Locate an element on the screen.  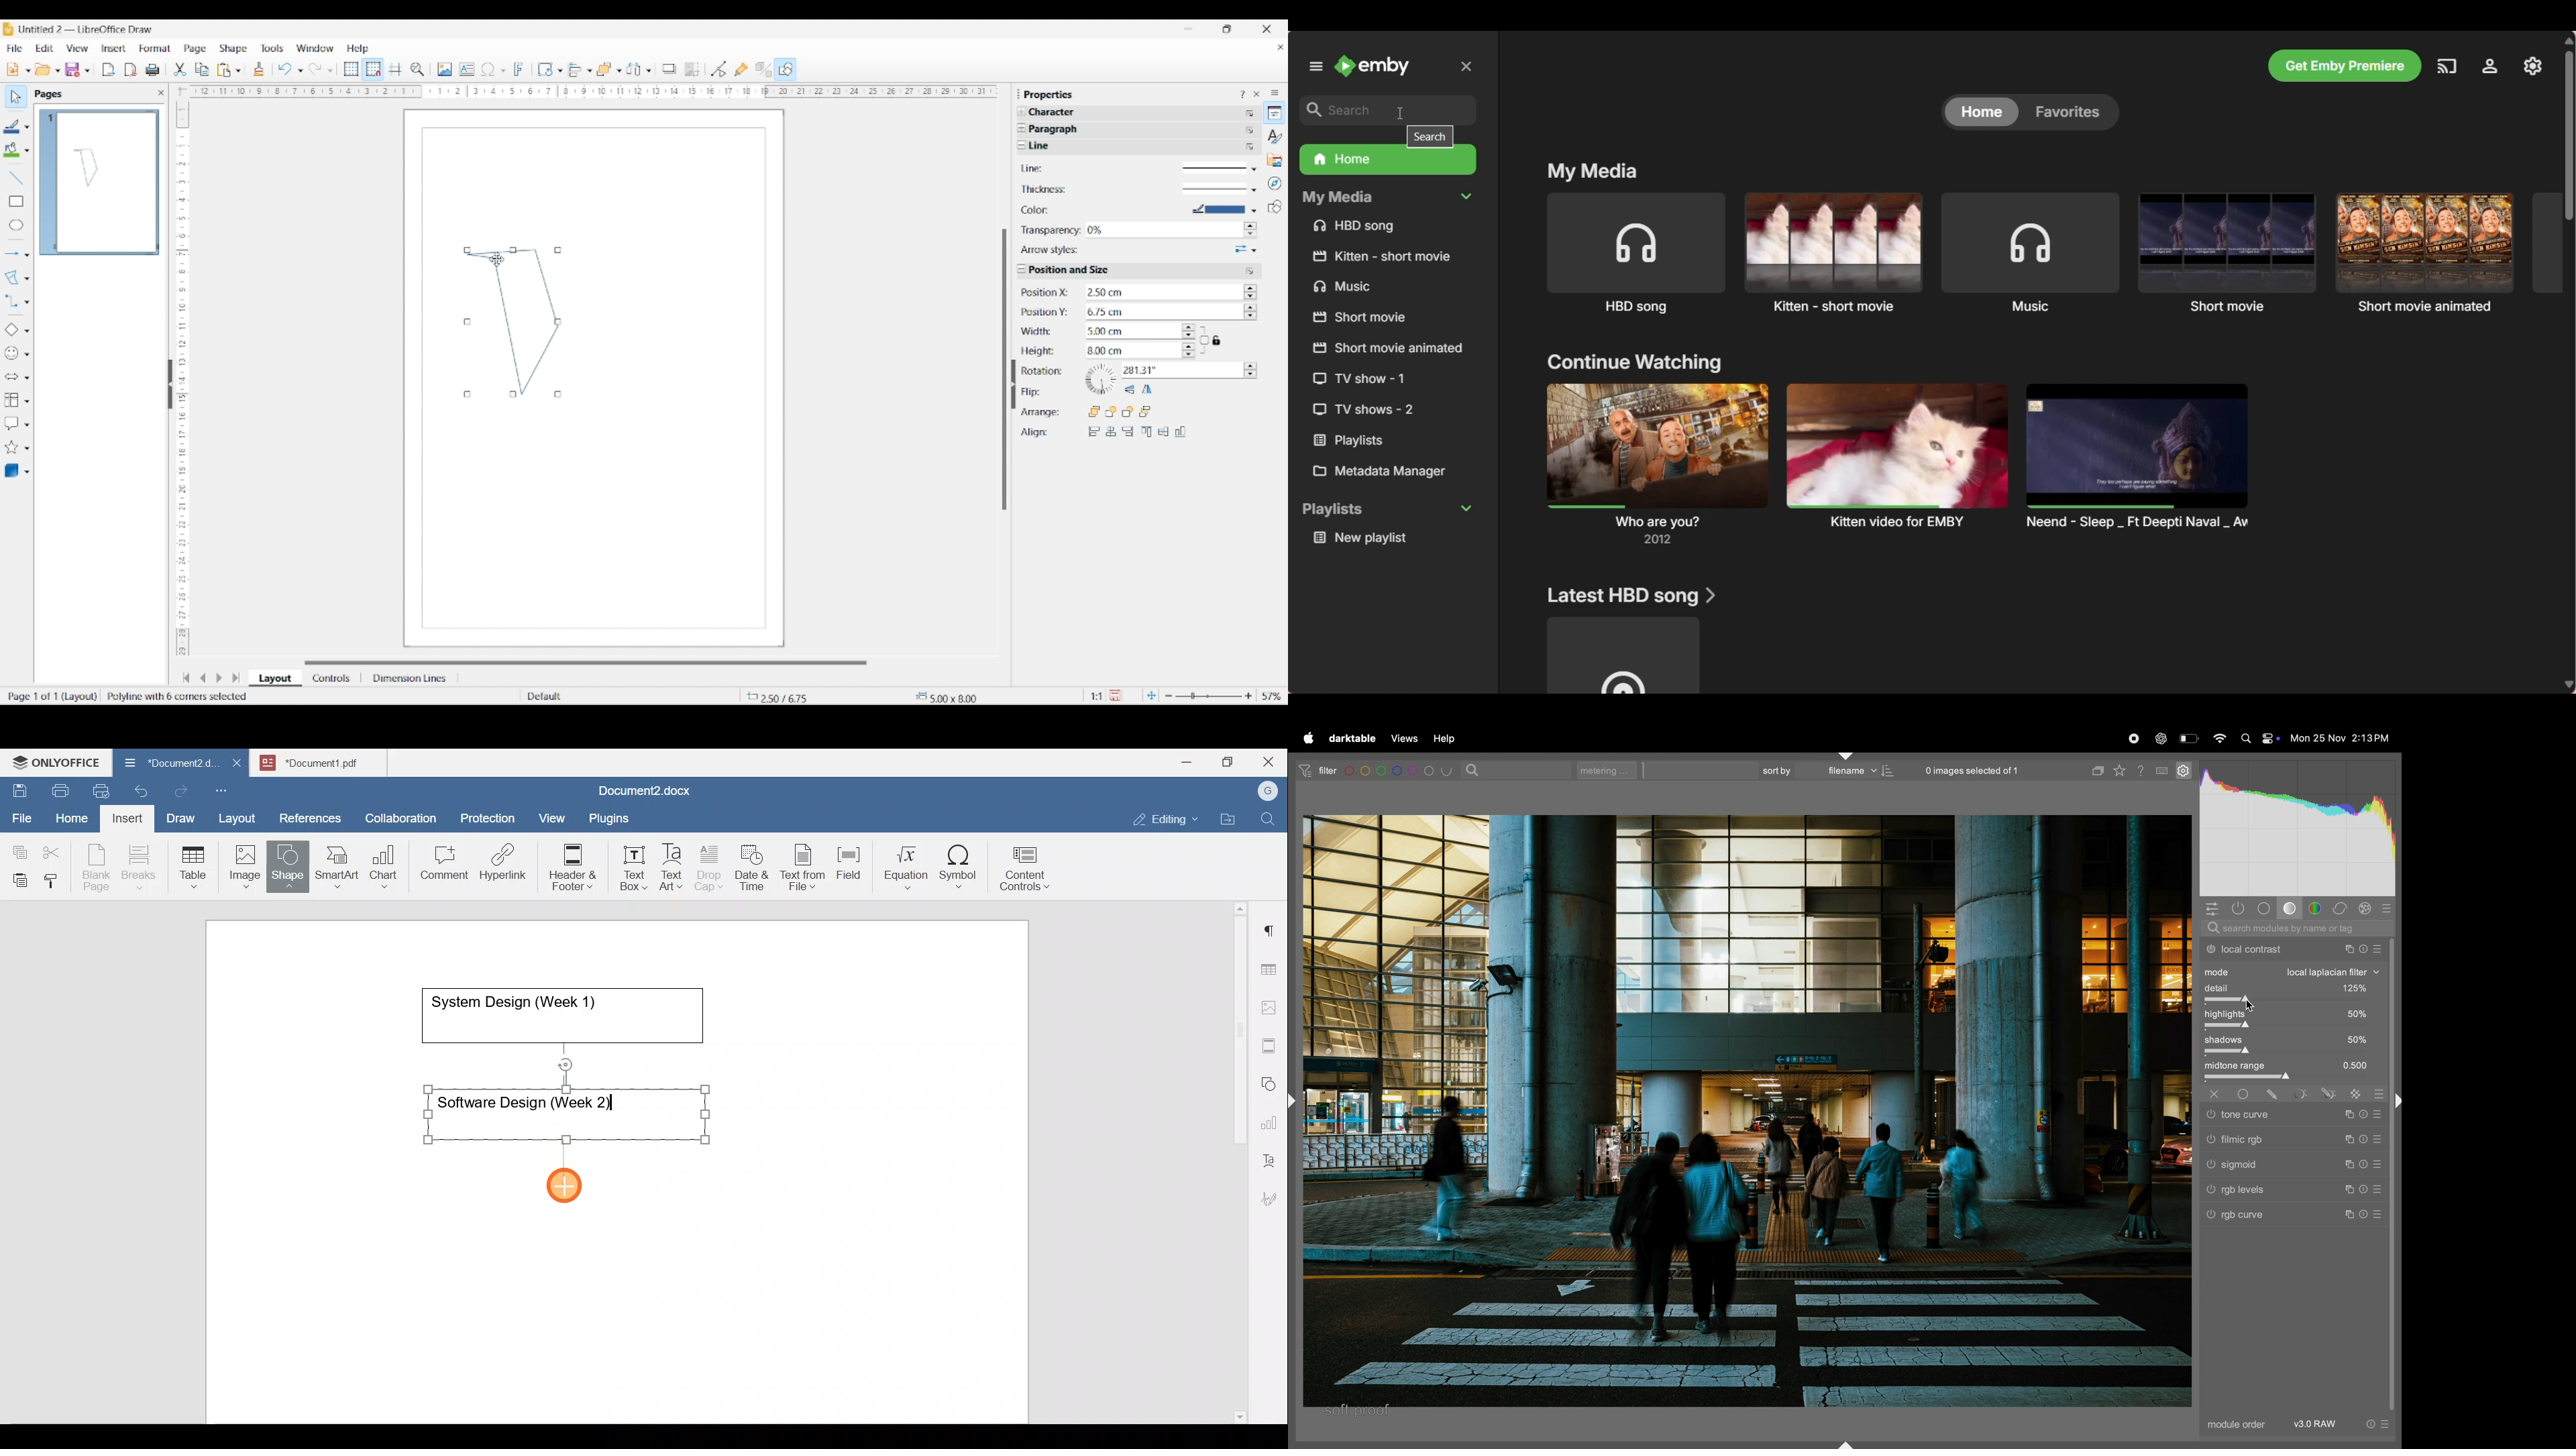
Line color options is located at coordinates (27, 127).